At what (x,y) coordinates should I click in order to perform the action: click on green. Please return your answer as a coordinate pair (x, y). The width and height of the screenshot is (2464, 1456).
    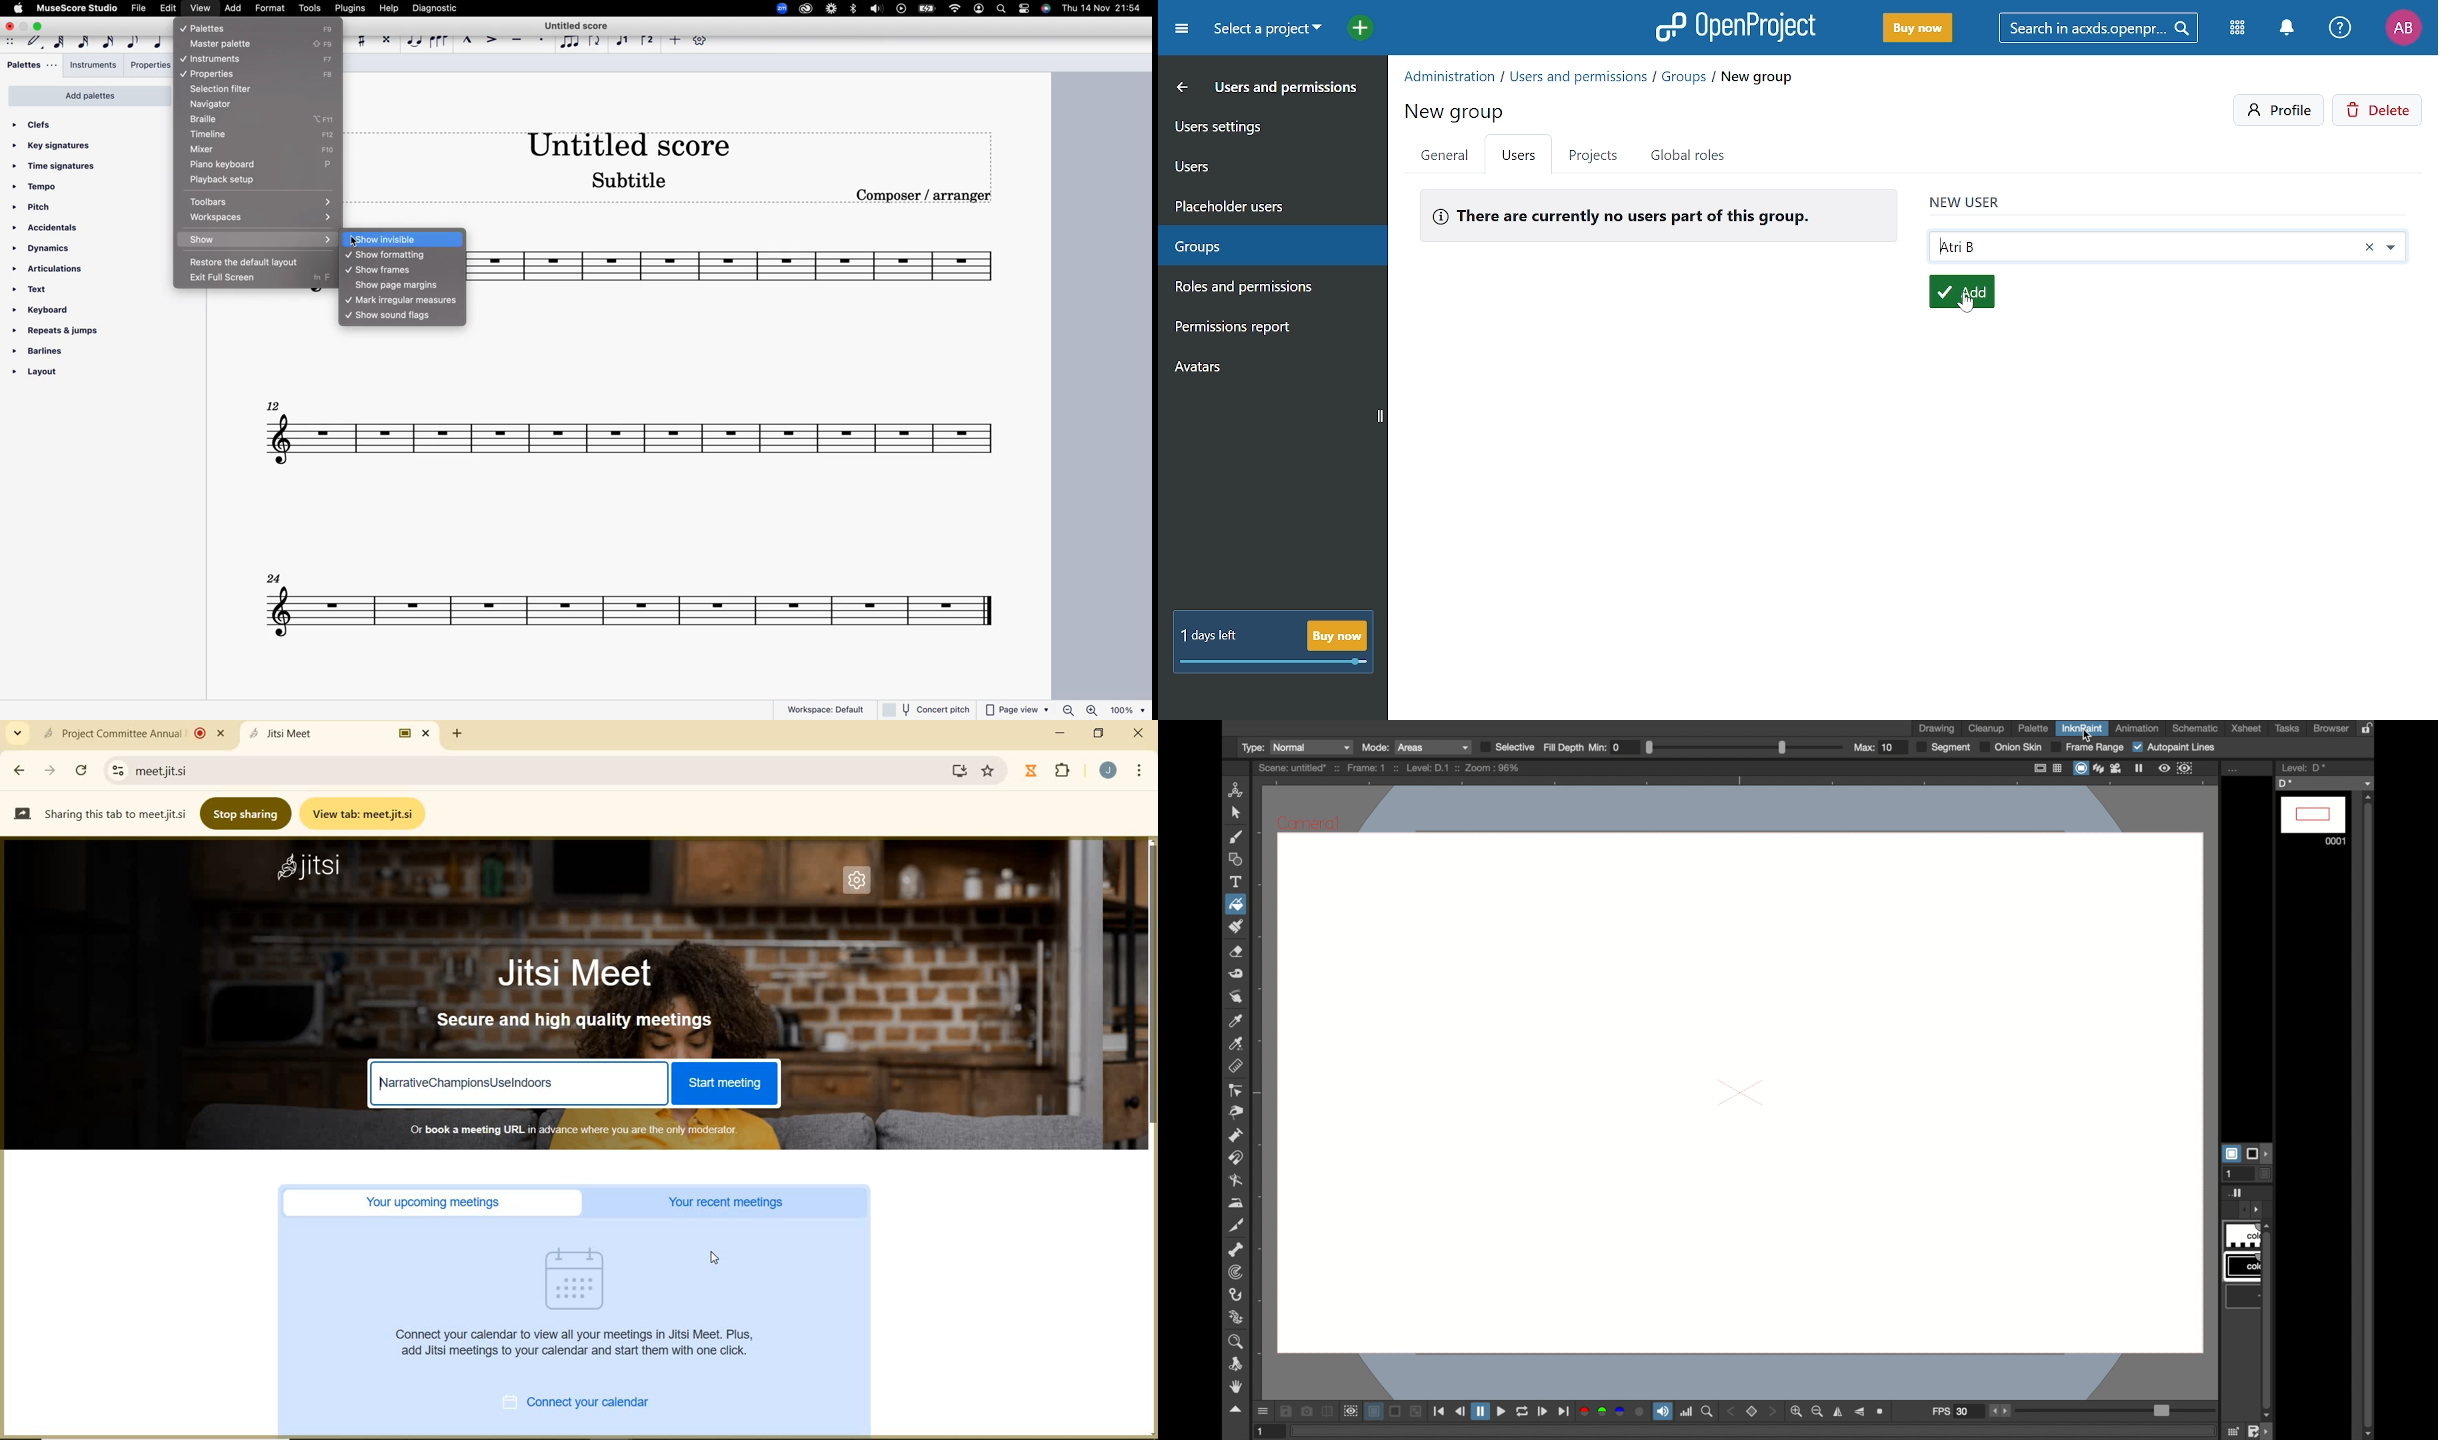
    Looking at the image, I should click on (1601, 1412).